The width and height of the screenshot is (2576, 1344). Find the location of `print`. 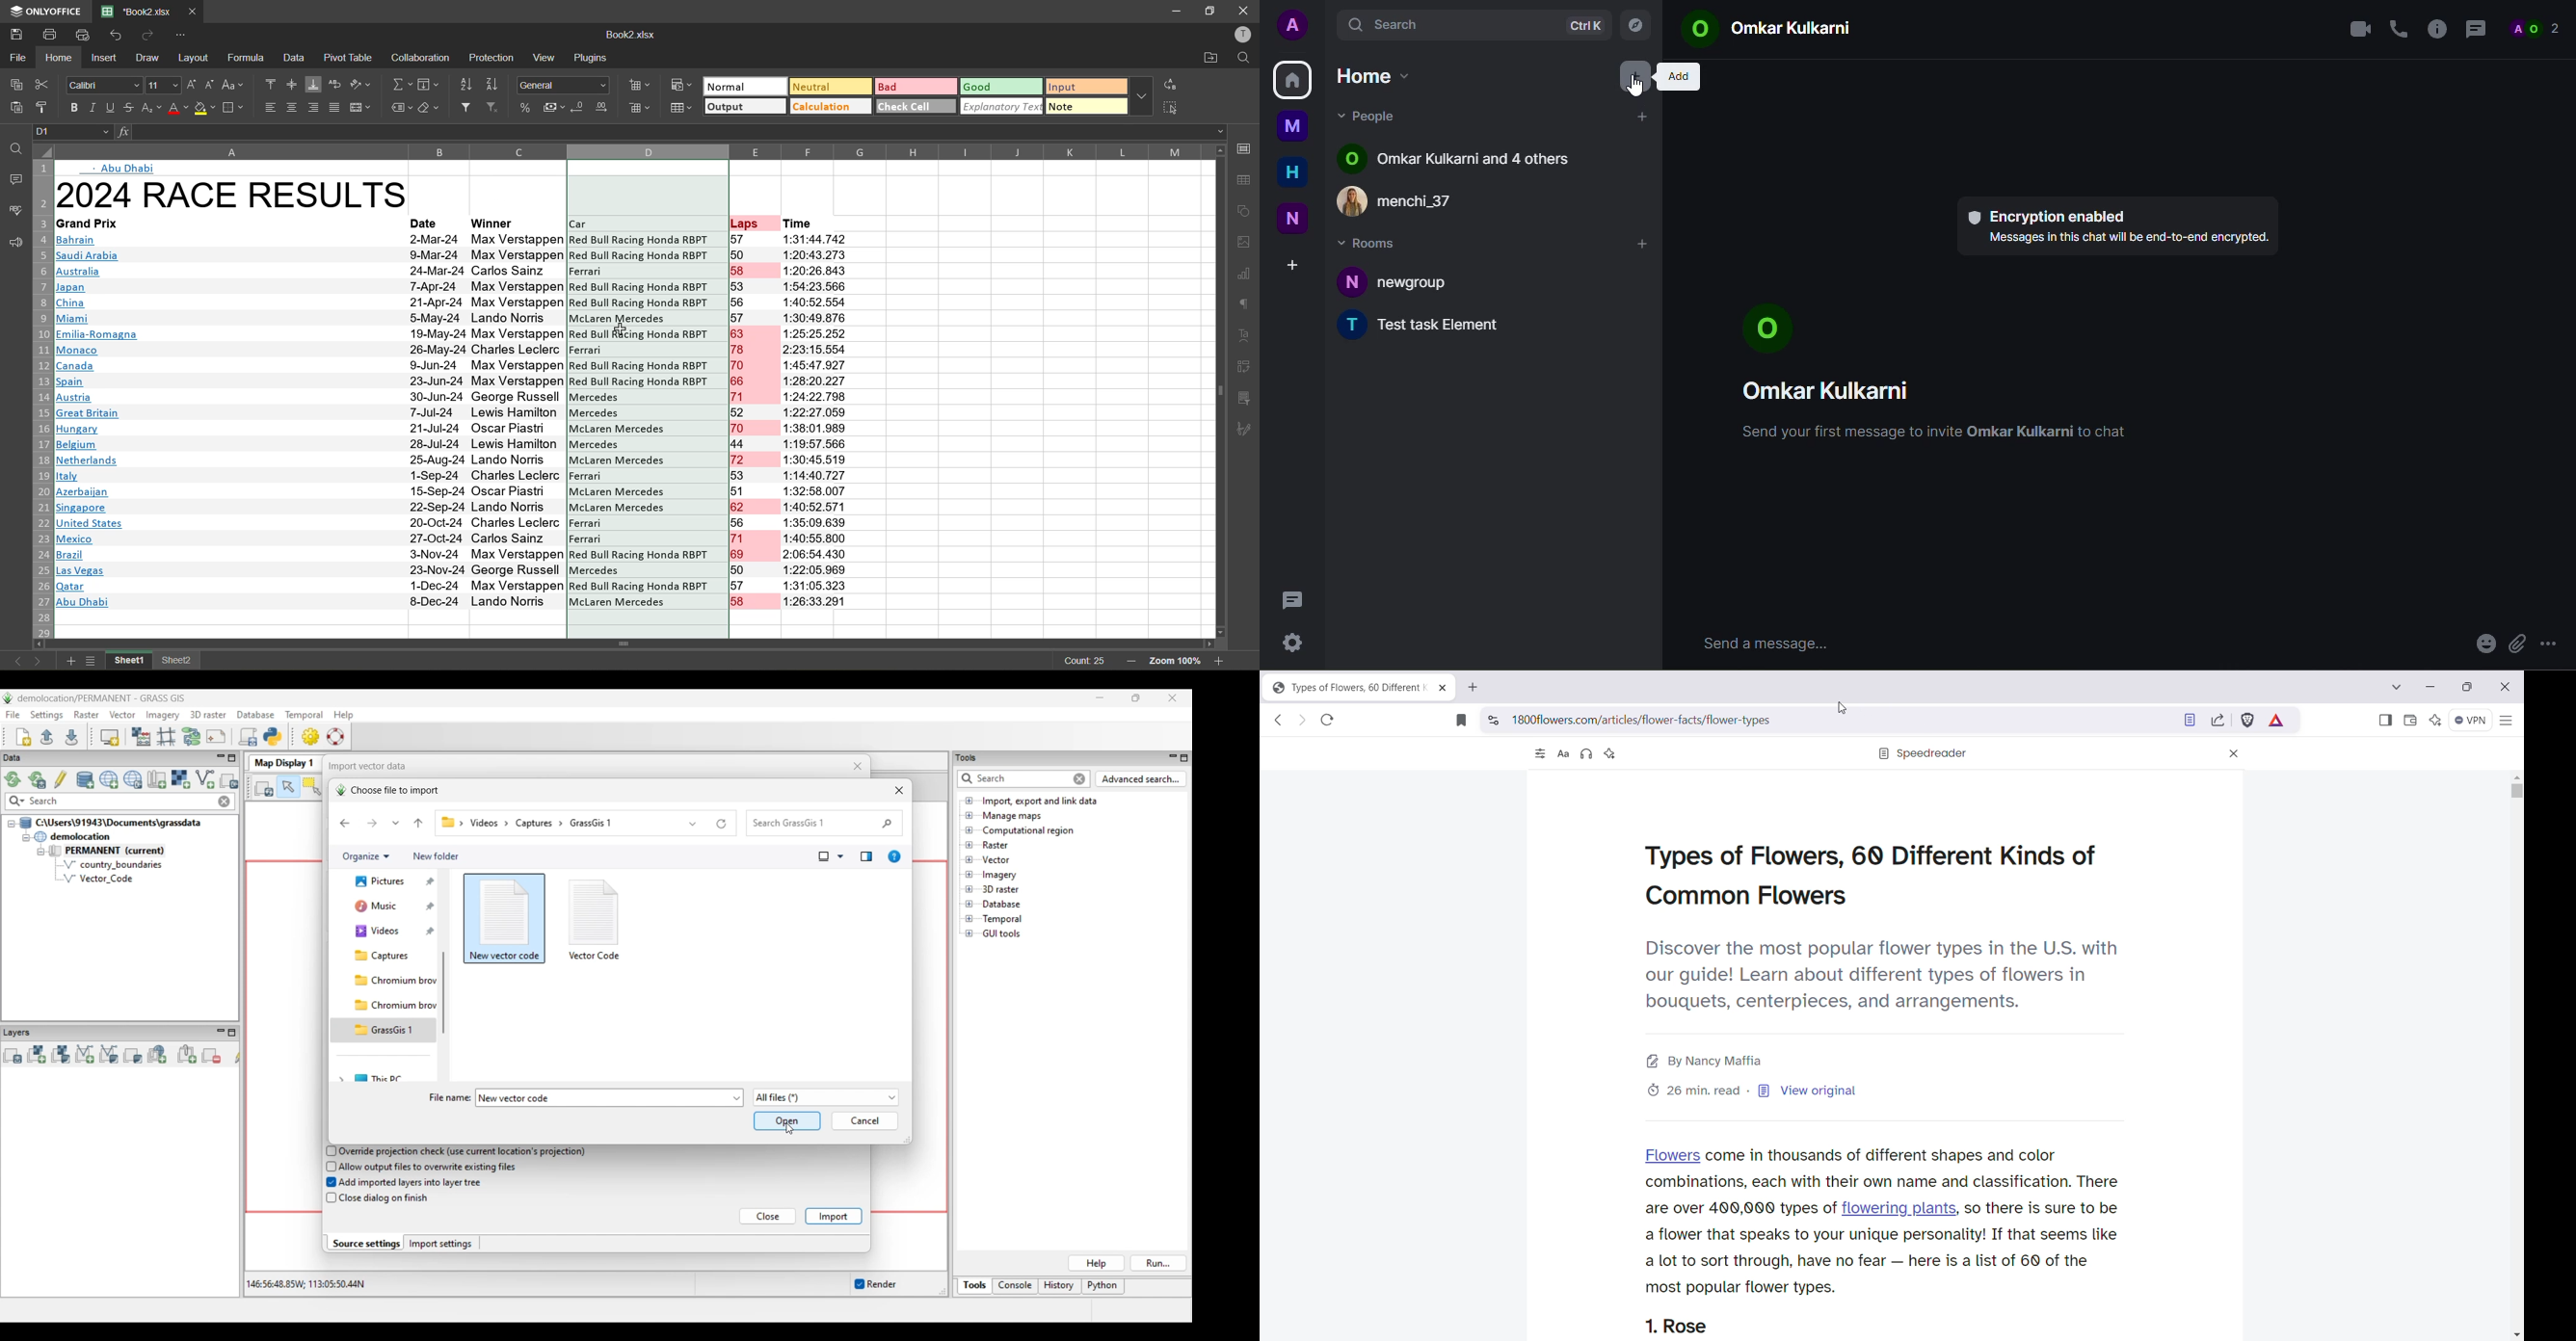

print is located at coordinates (51, 33).